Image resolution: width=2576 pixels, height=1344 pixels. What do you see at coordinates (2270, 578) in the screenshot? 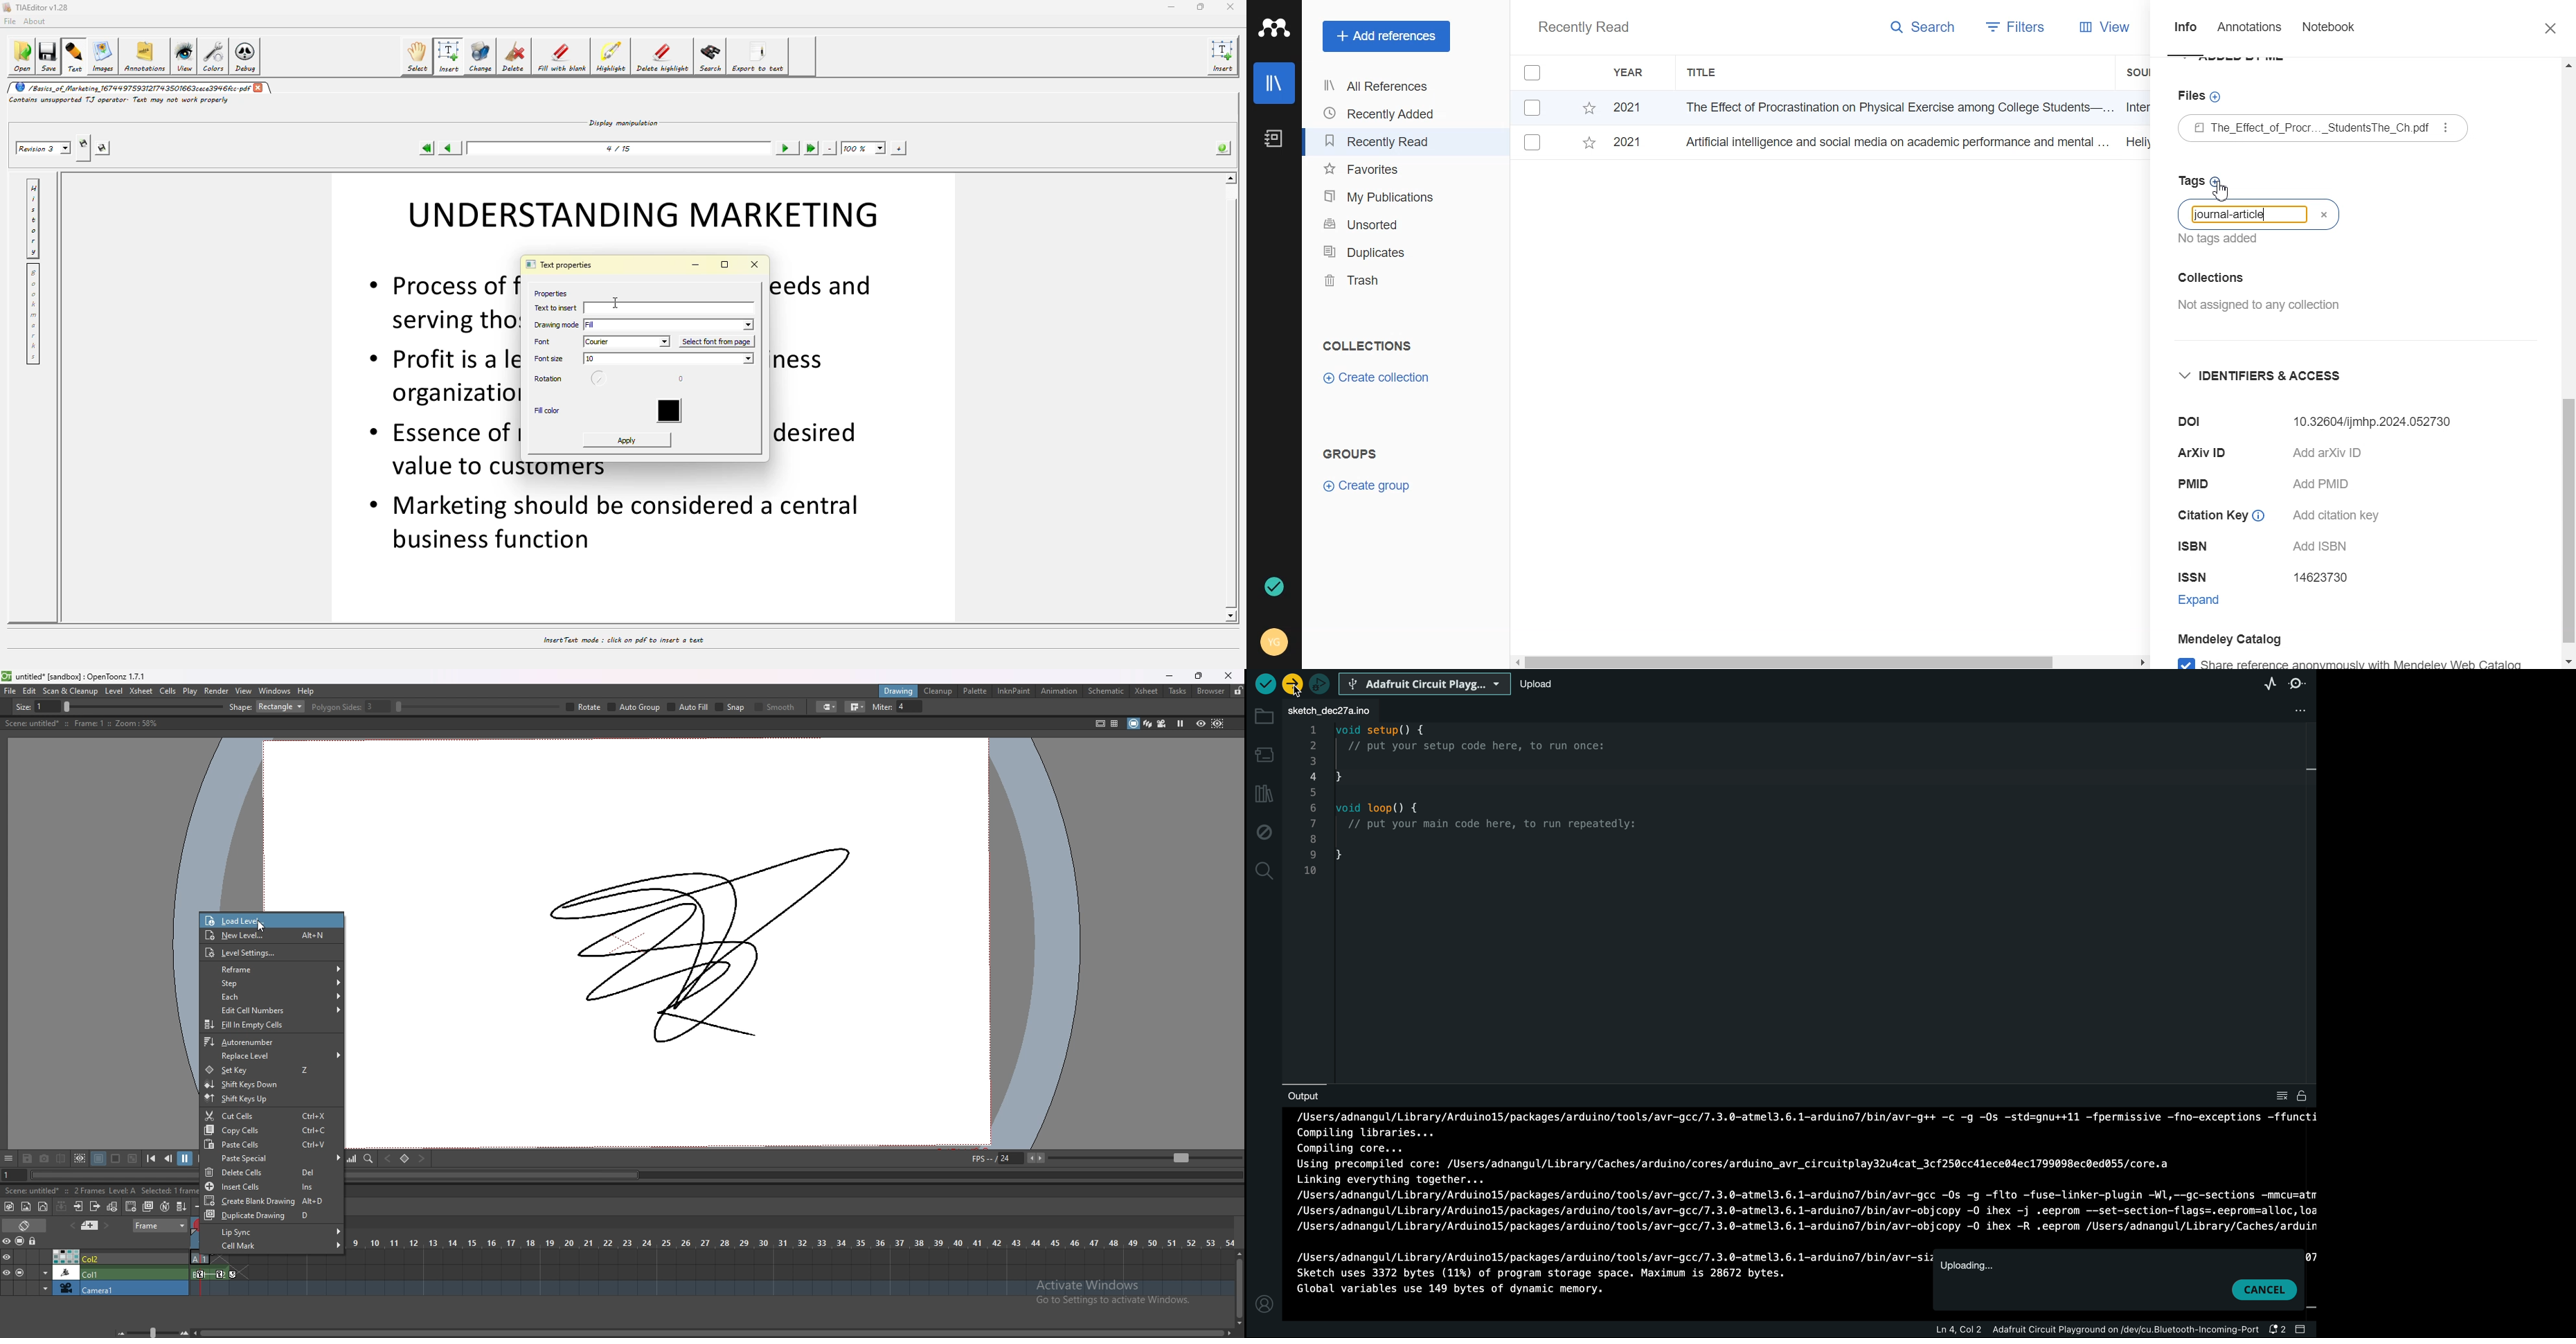
I see `ISSN 14623730` at bounding box center [2270, 578].